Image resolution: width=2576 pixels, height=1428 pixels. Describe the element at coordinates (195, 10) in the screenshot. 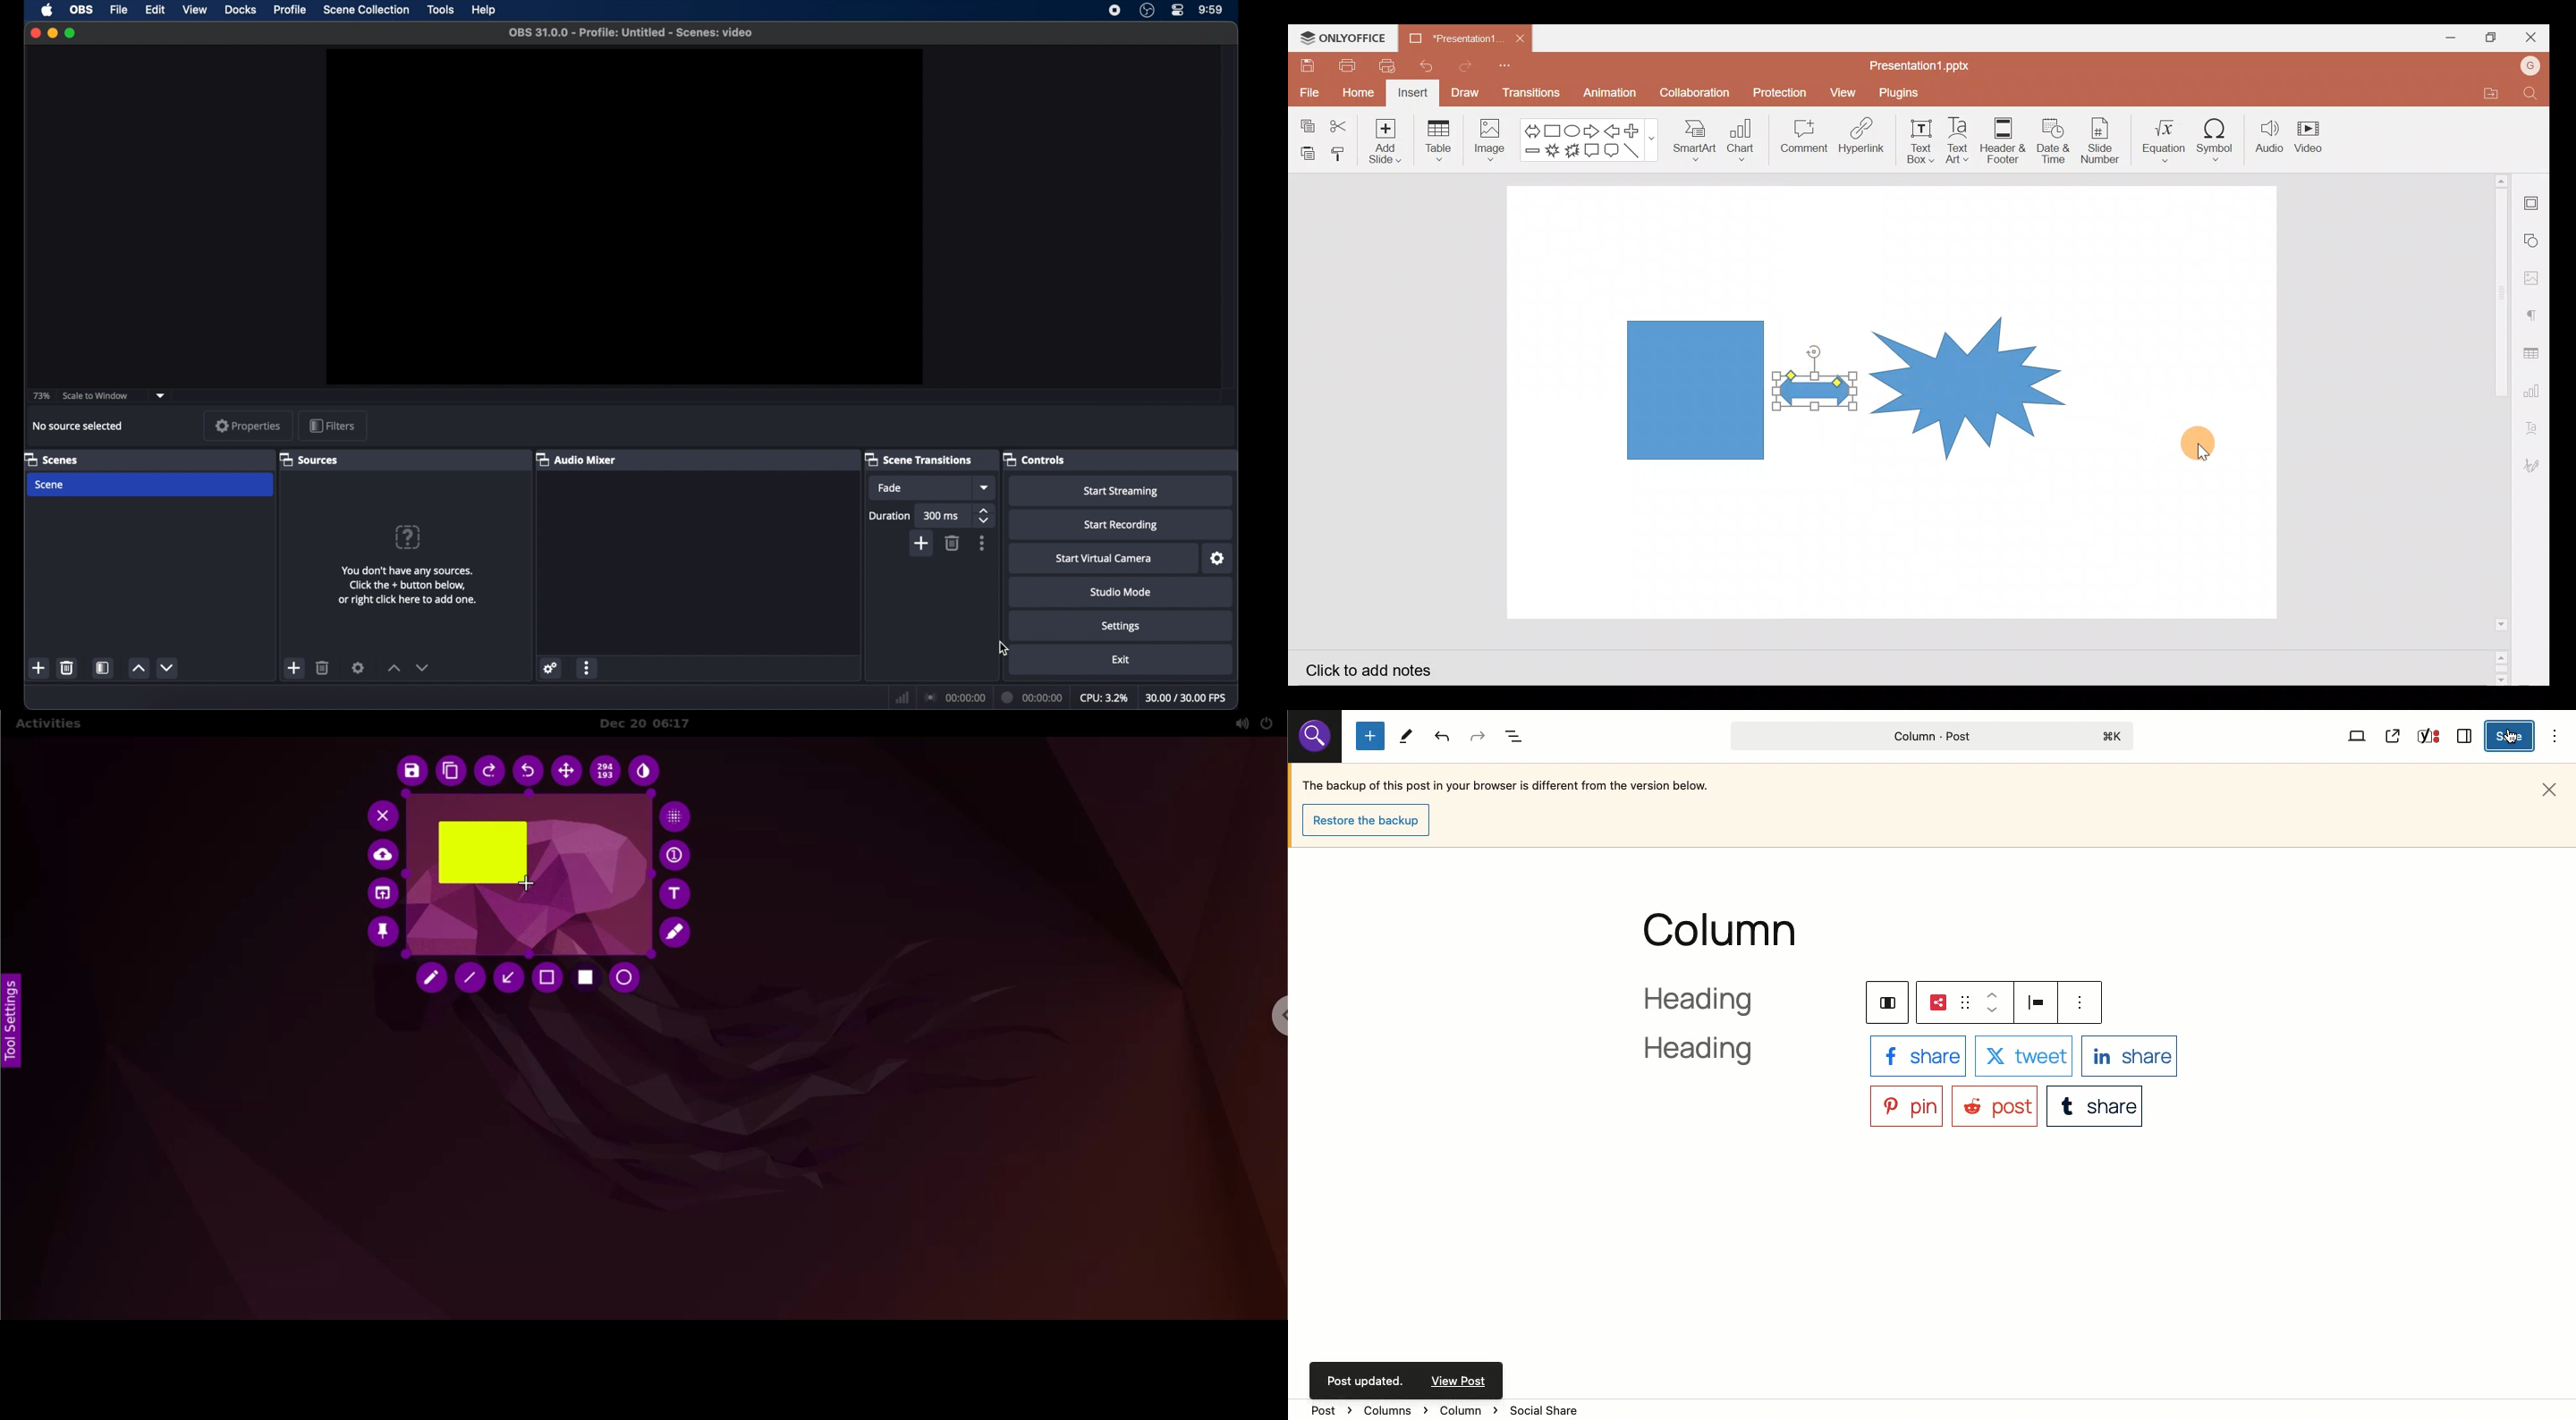

I see `view` at that location.